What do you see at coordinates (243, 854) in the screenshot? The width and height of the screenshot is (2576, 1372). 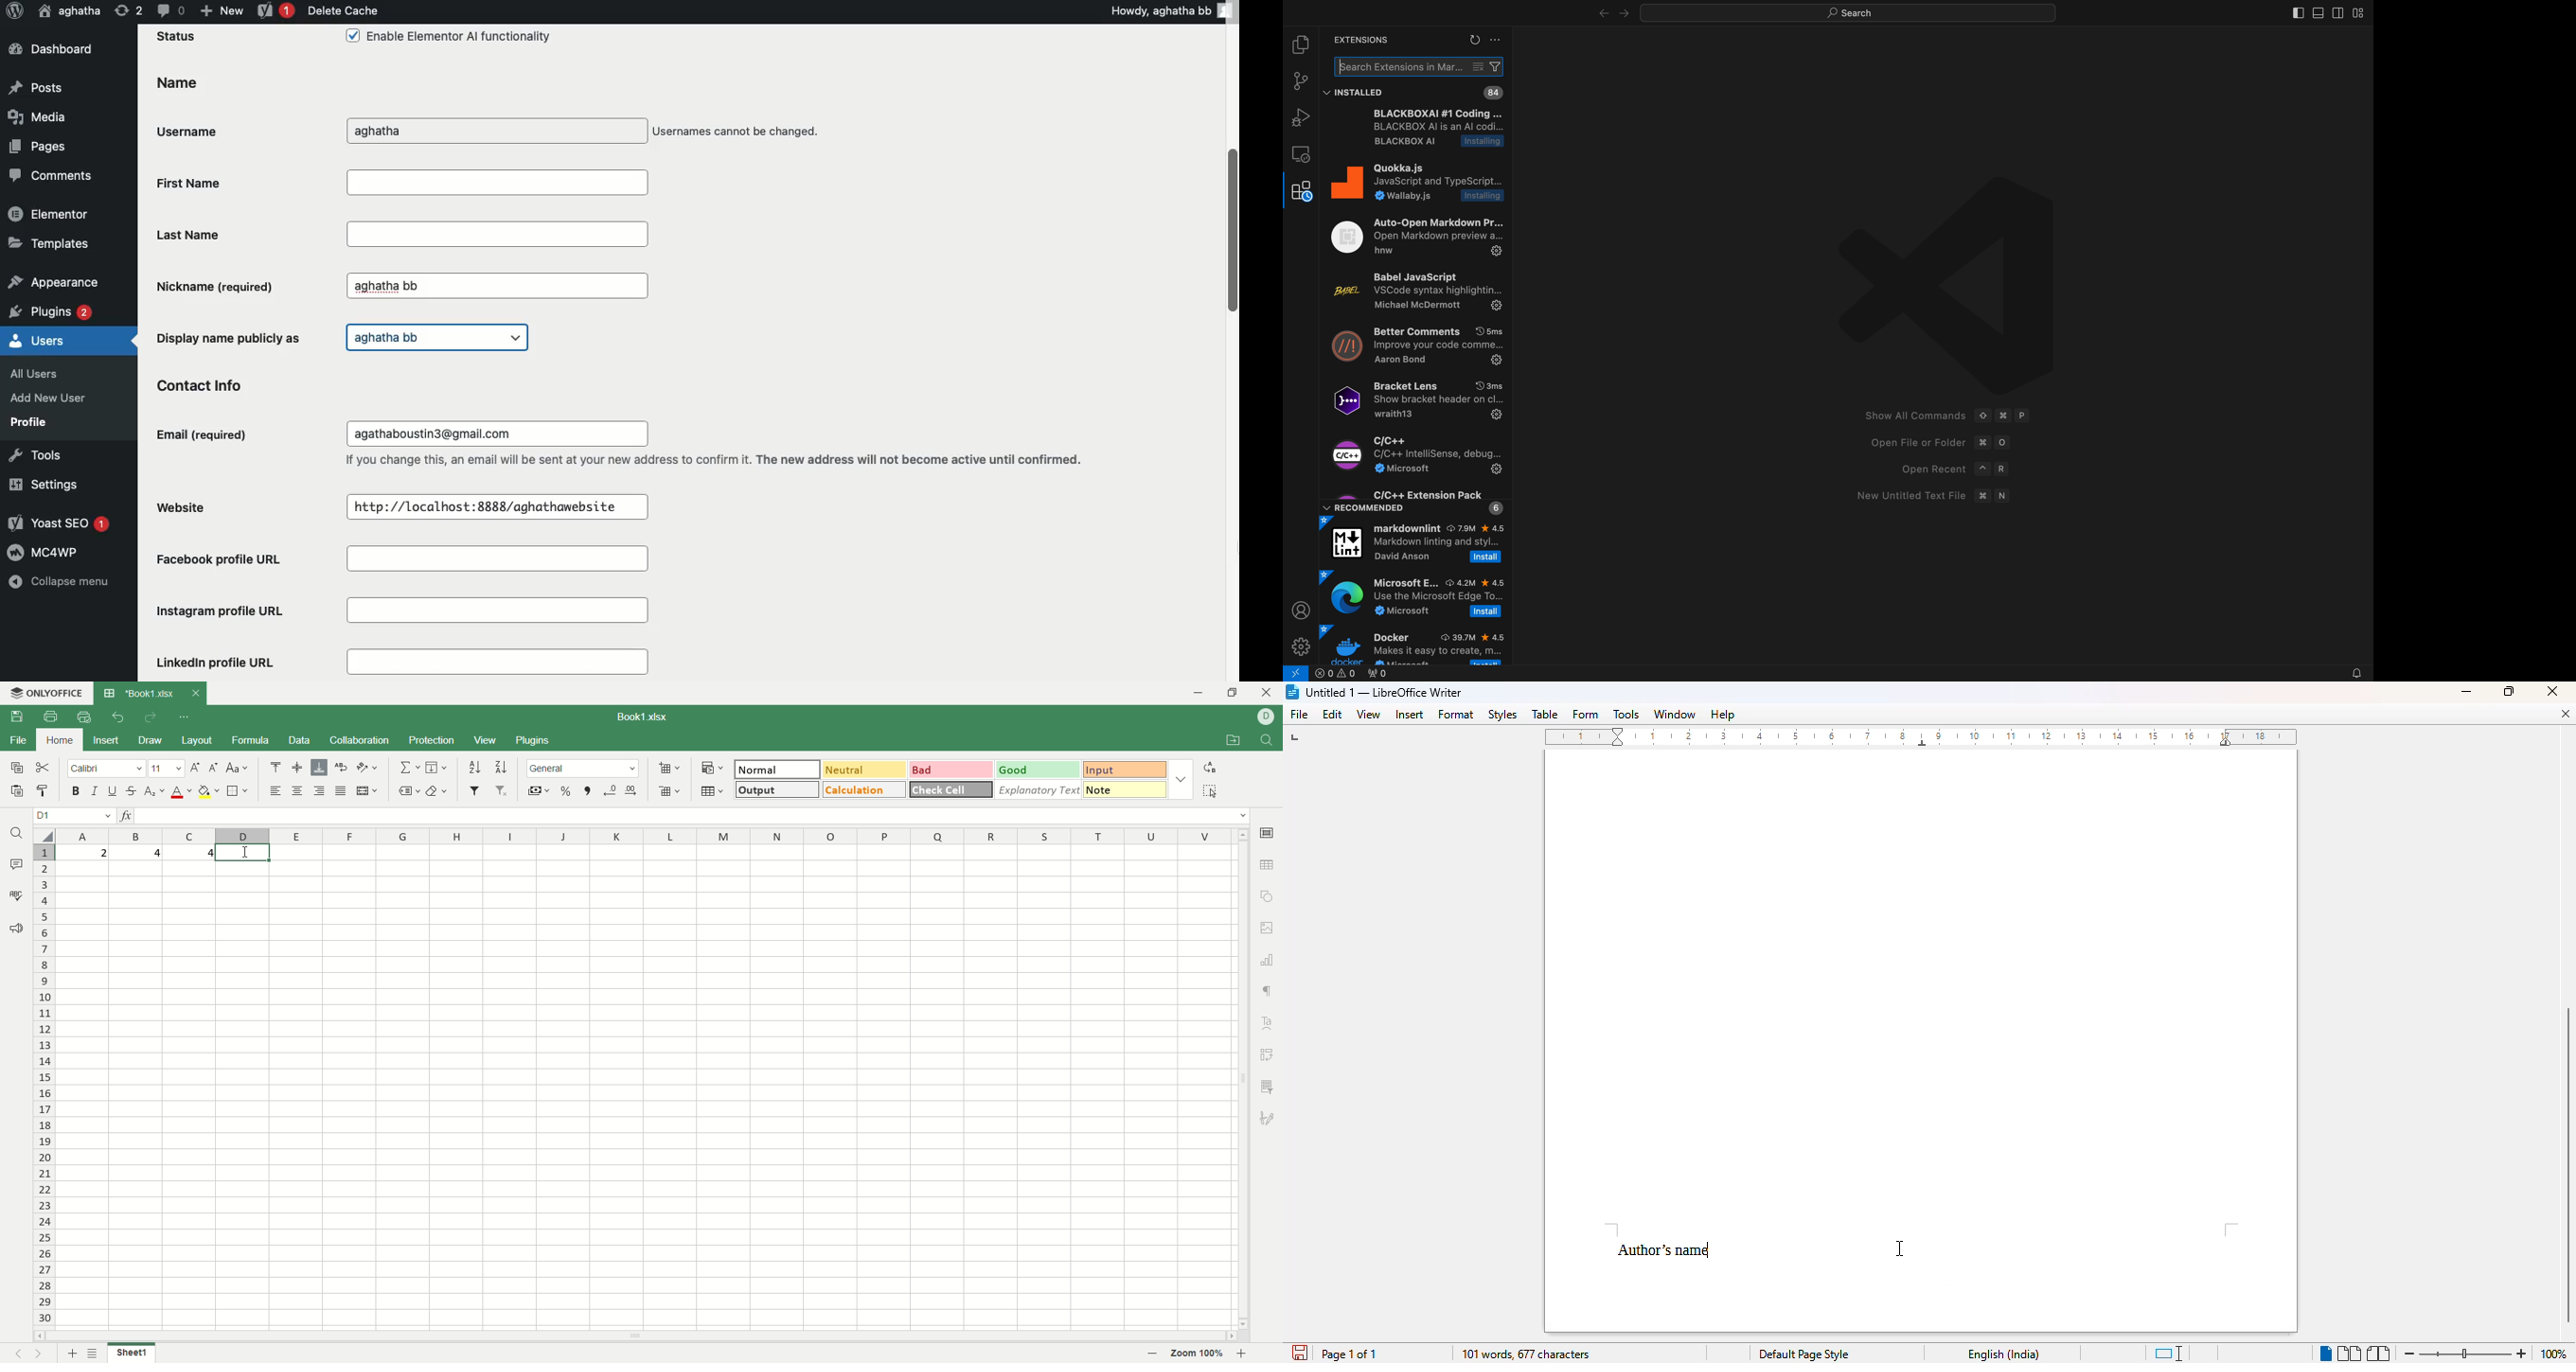 I see `cursor` at bounding box center [243, 854].